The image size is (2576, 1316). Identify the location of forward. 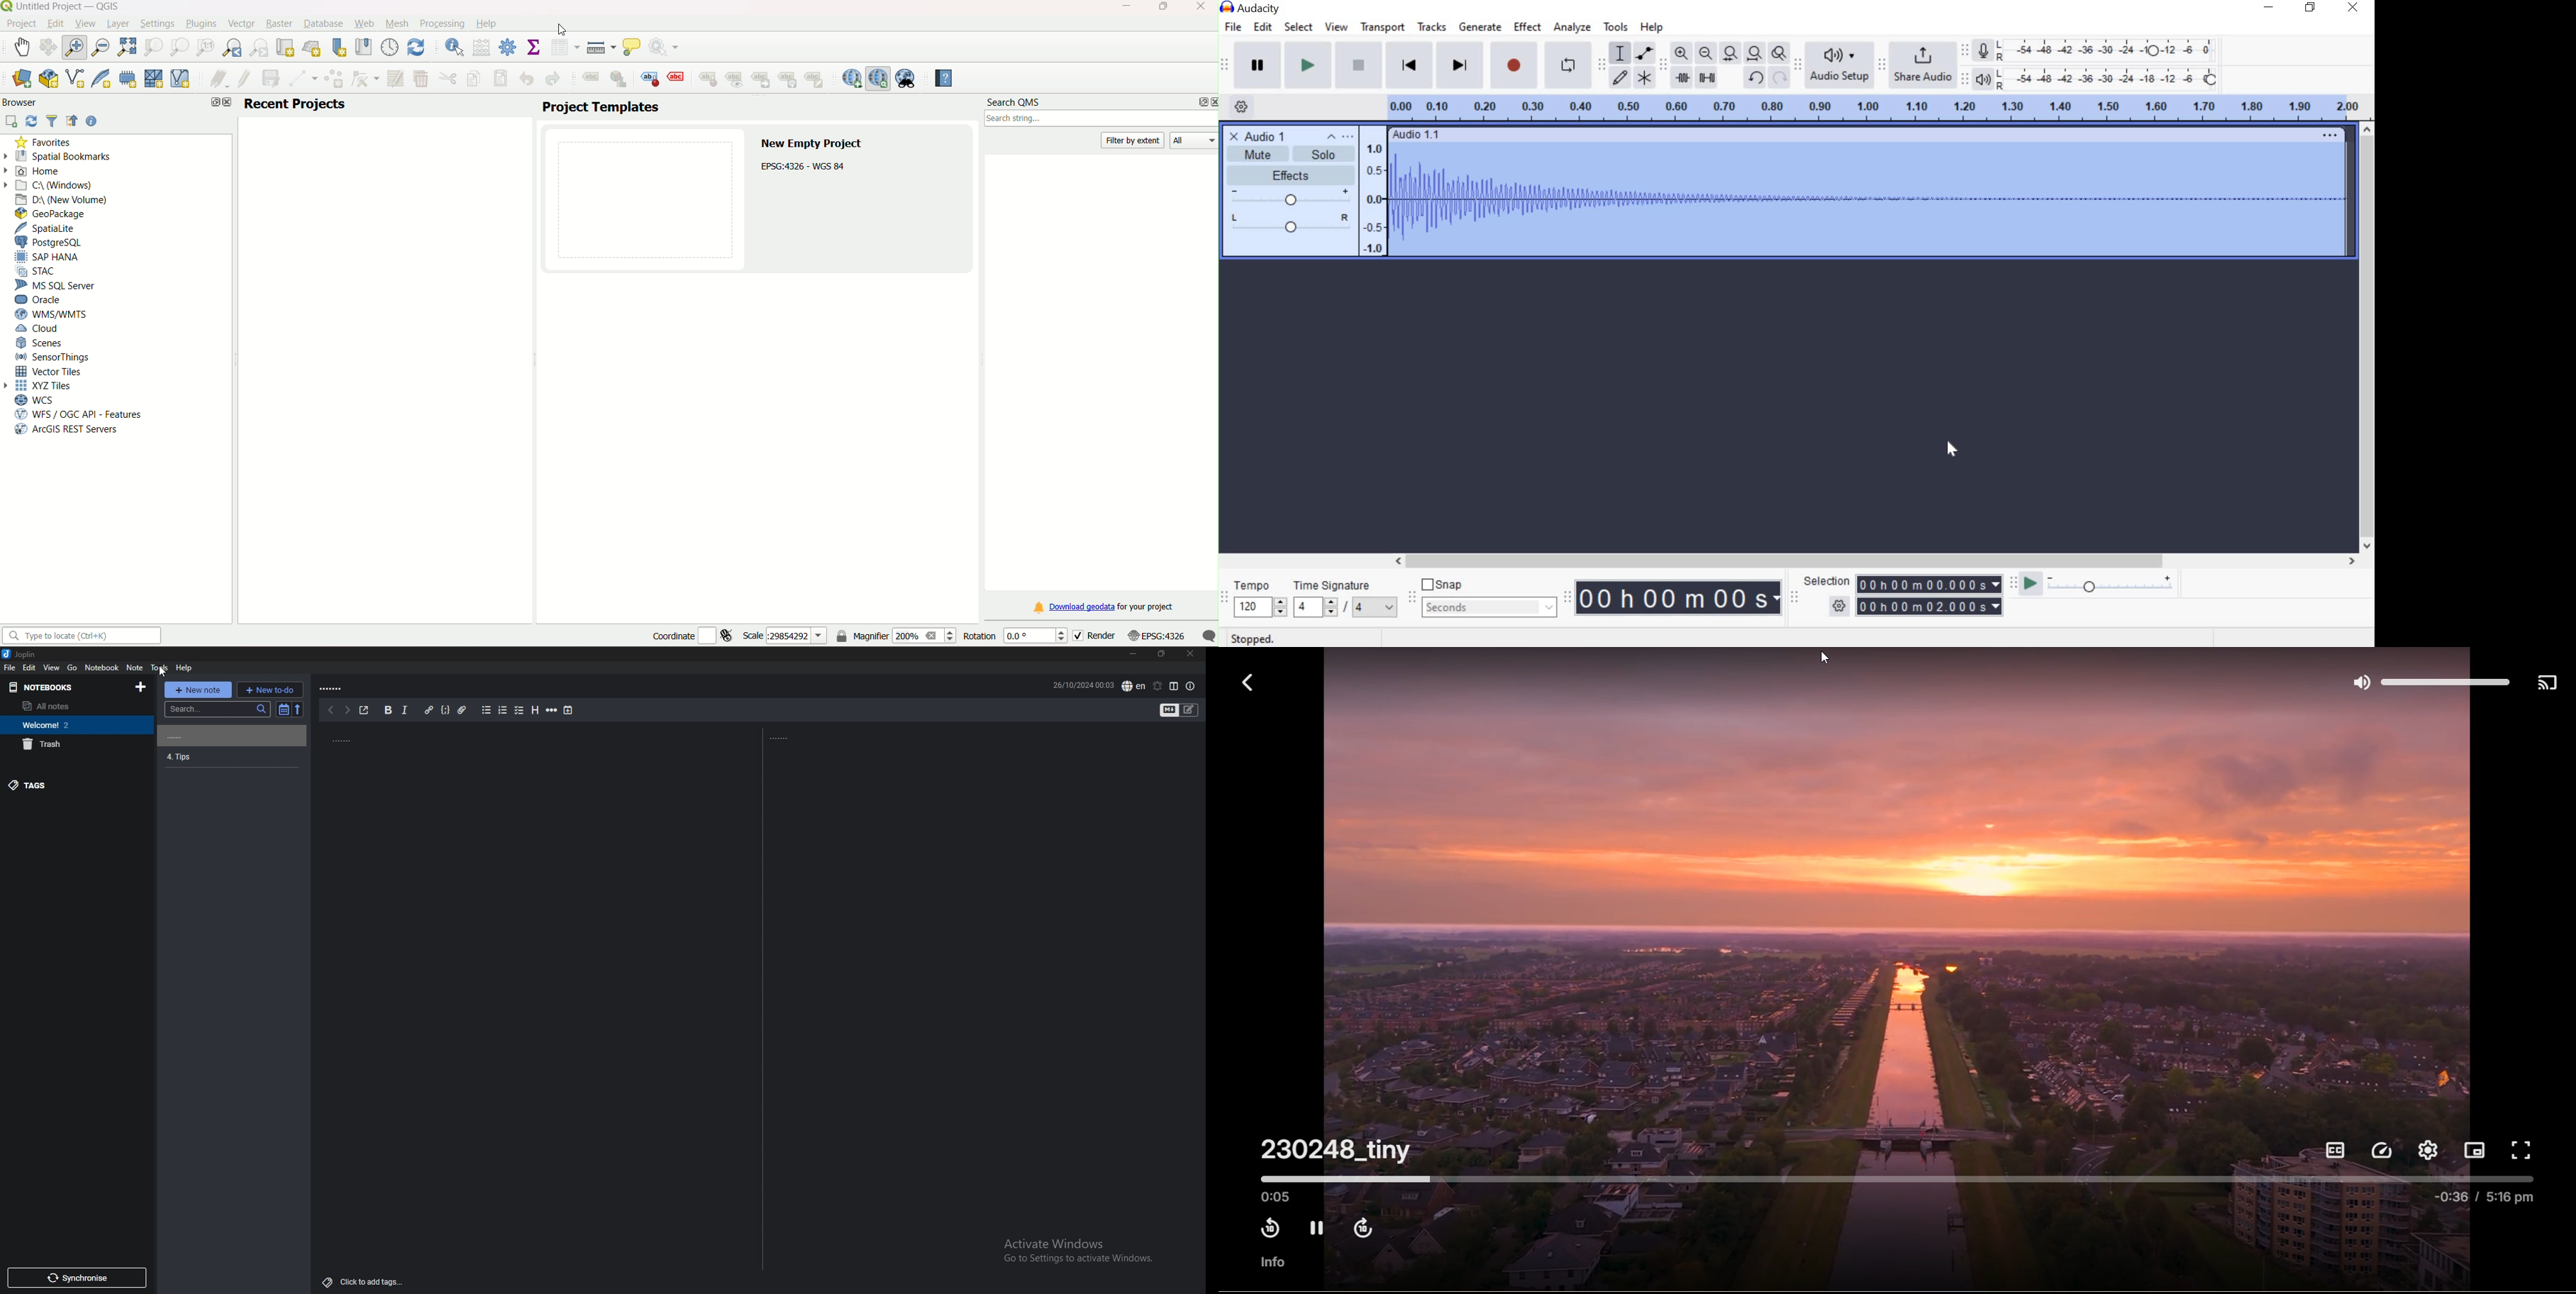
(346, 710).